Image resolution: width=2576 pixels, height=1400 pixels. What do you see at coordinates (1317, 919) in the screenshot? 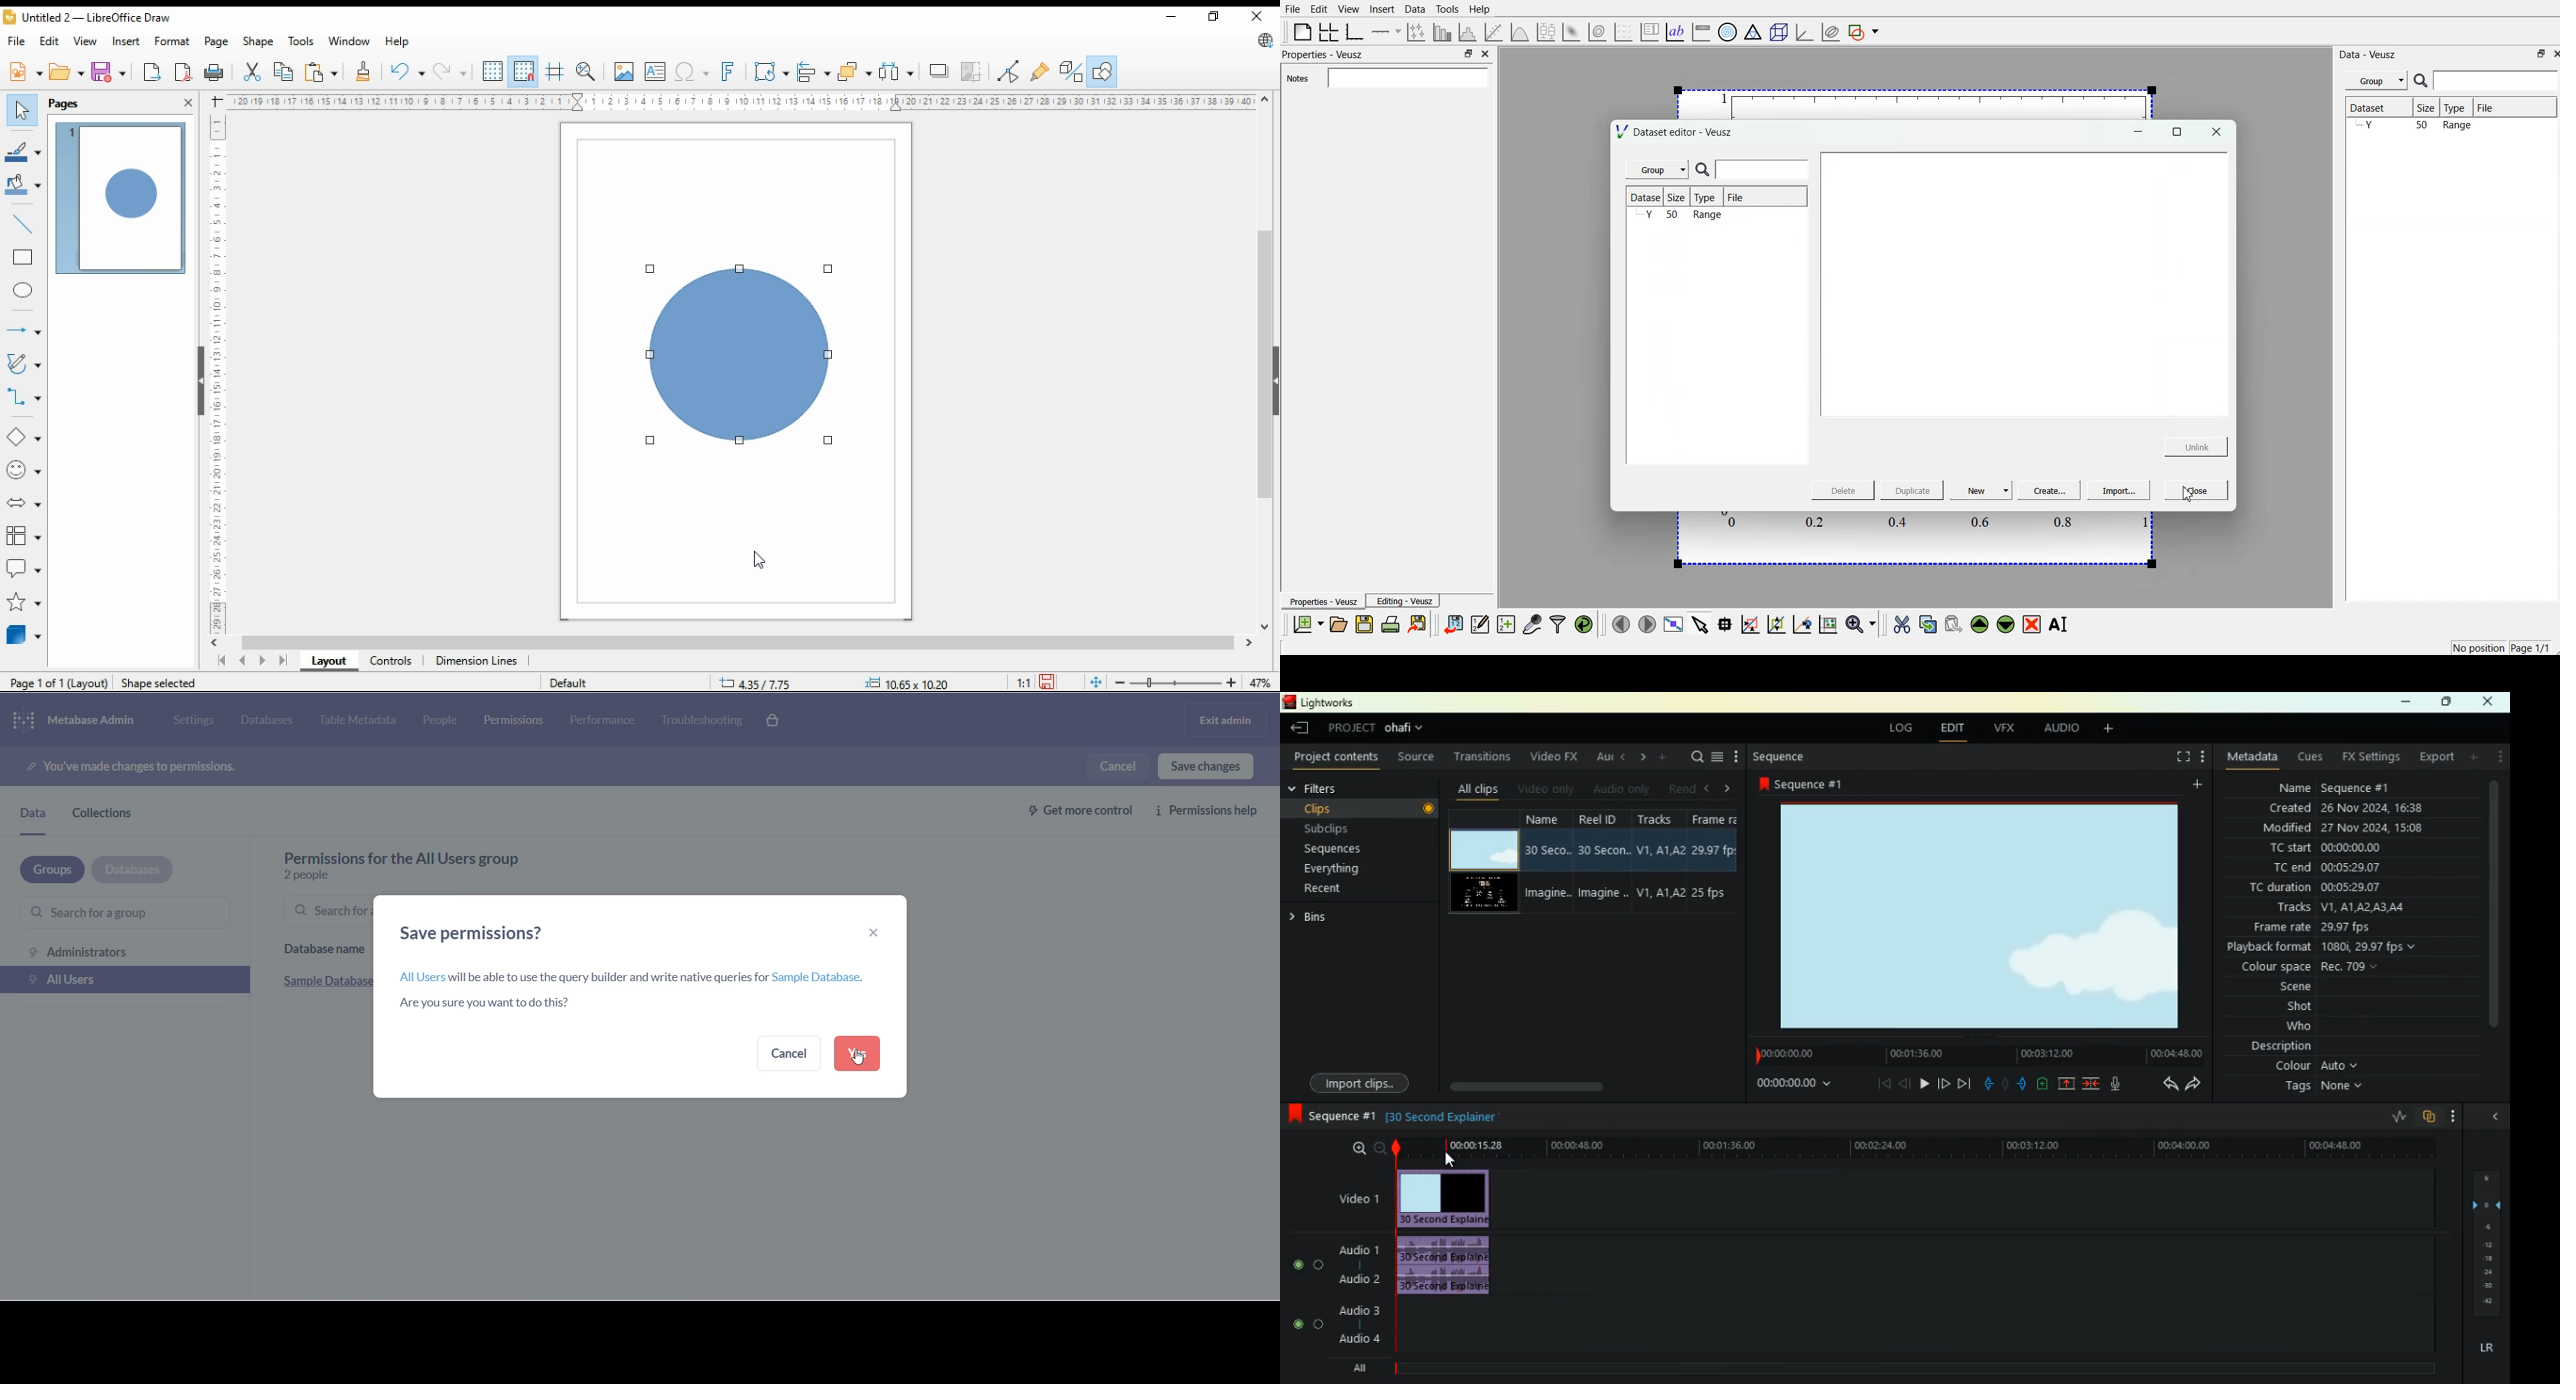
I see `bins` at bounding box center [1317, 919].